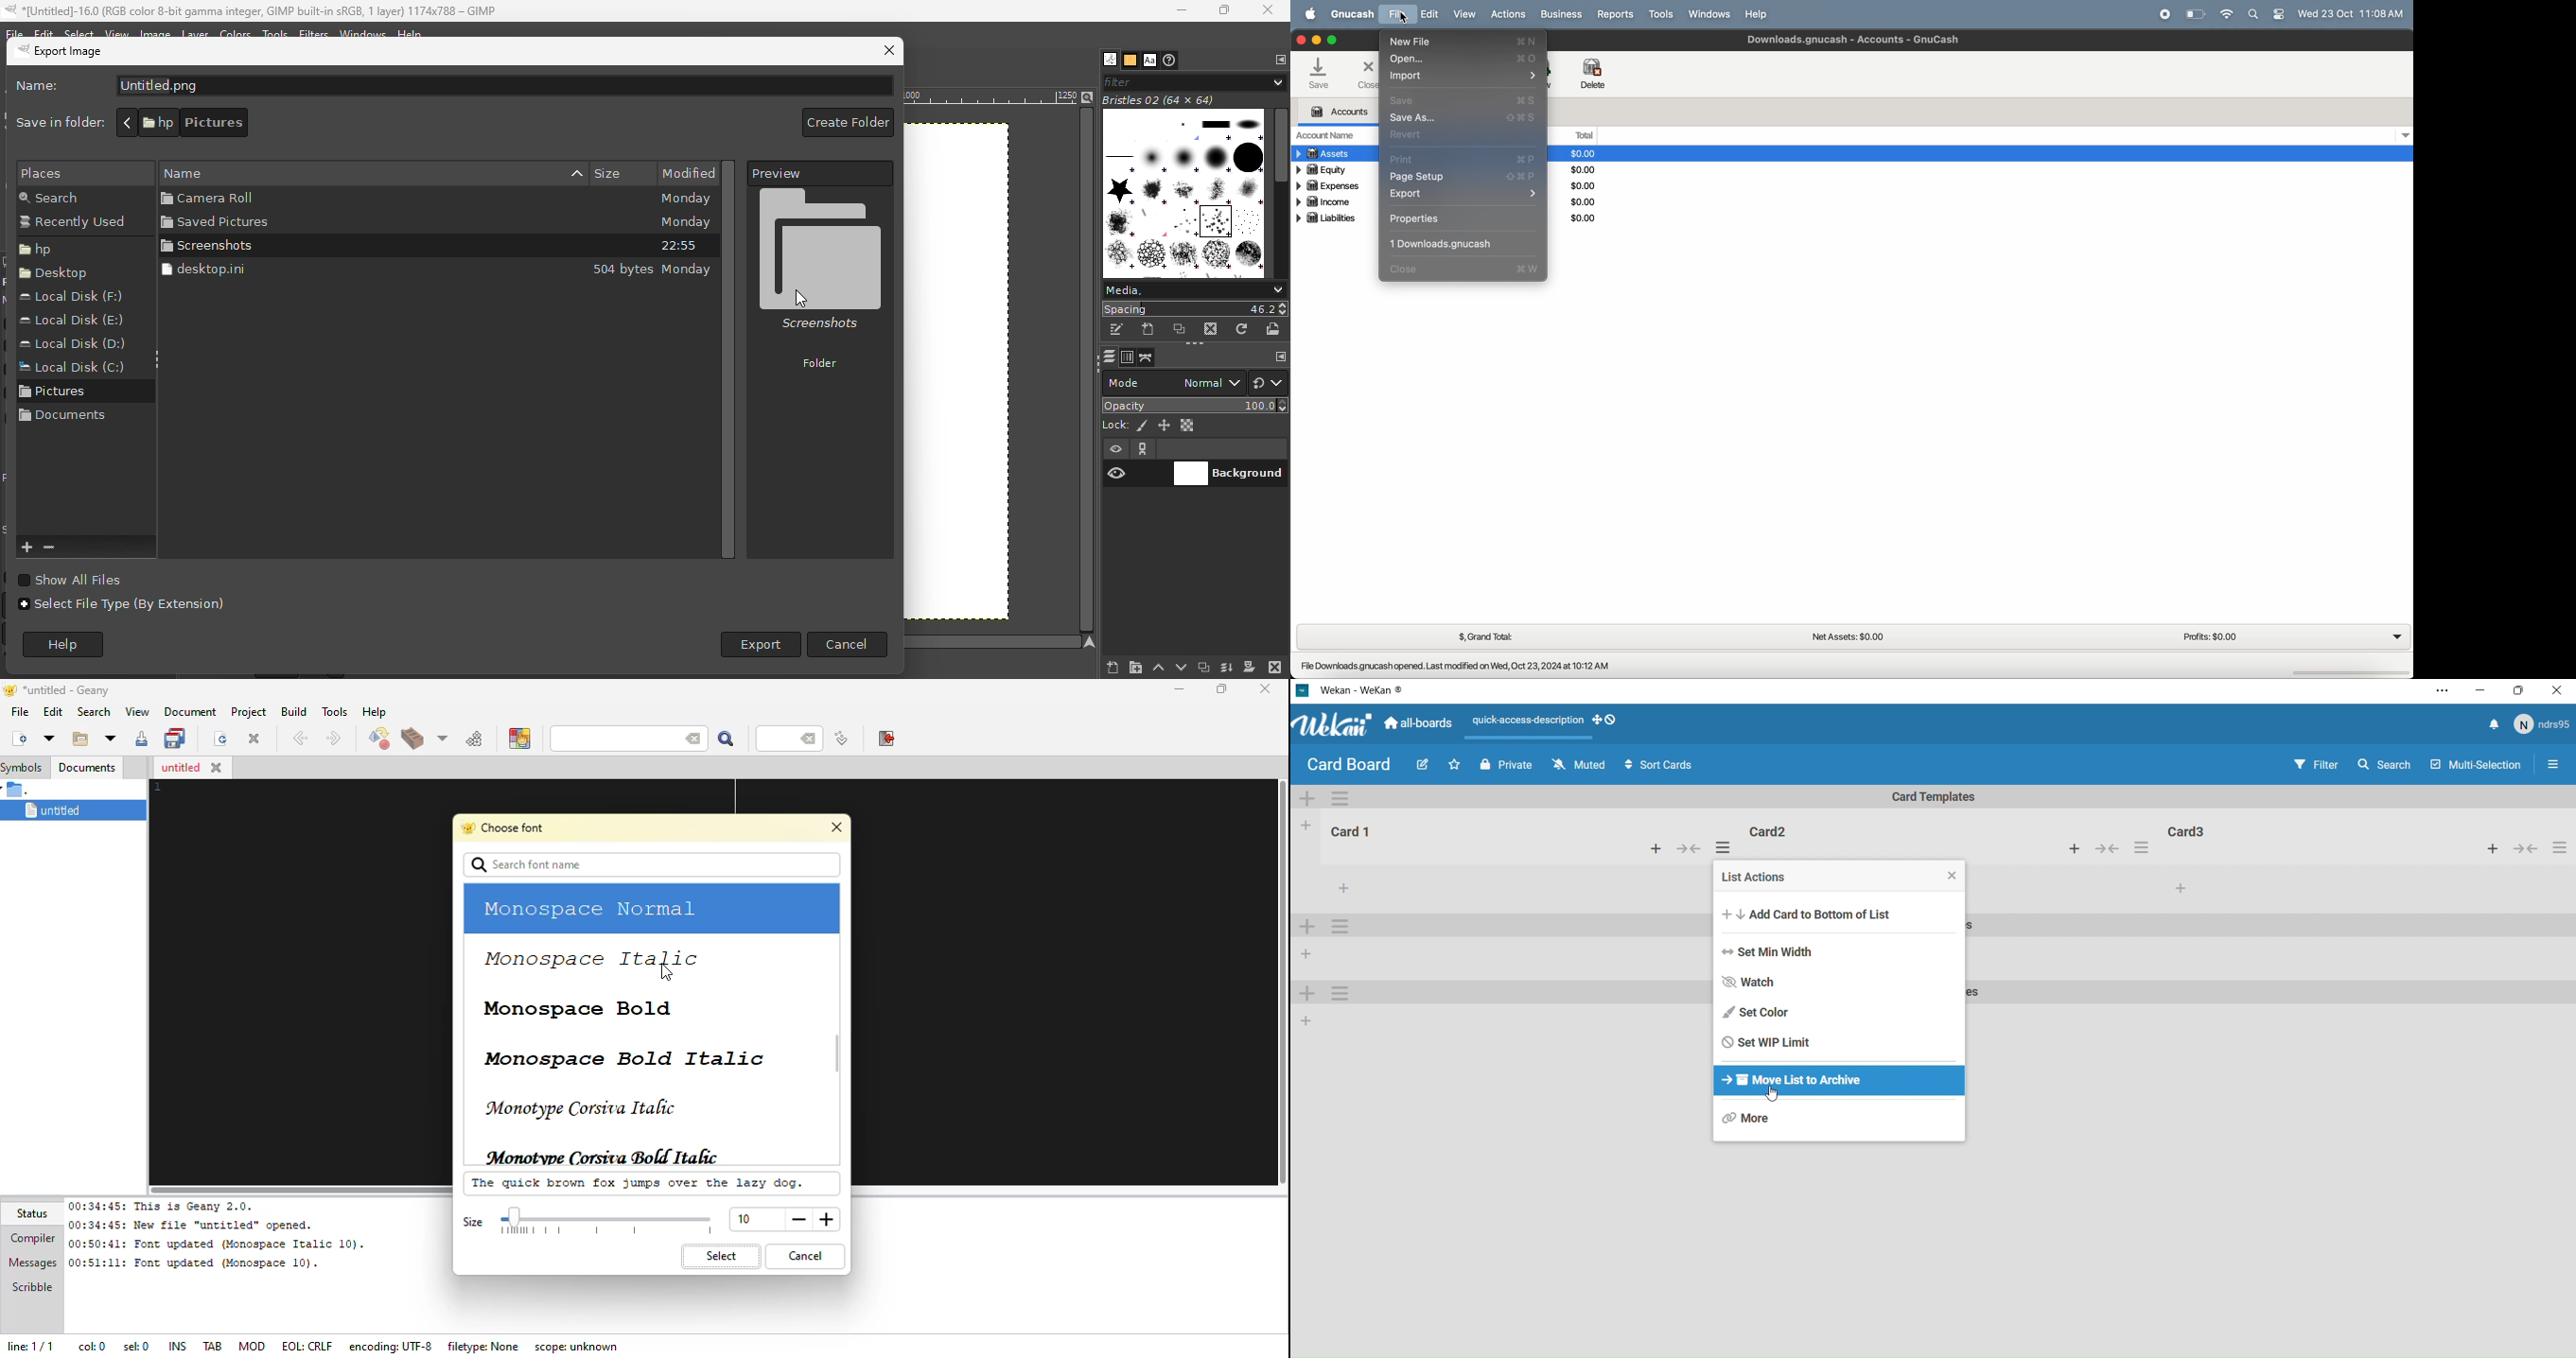  What do you see at coordinates (2175, 888) in the screenshot?
I see `add` at bounding box center [2175, 888].